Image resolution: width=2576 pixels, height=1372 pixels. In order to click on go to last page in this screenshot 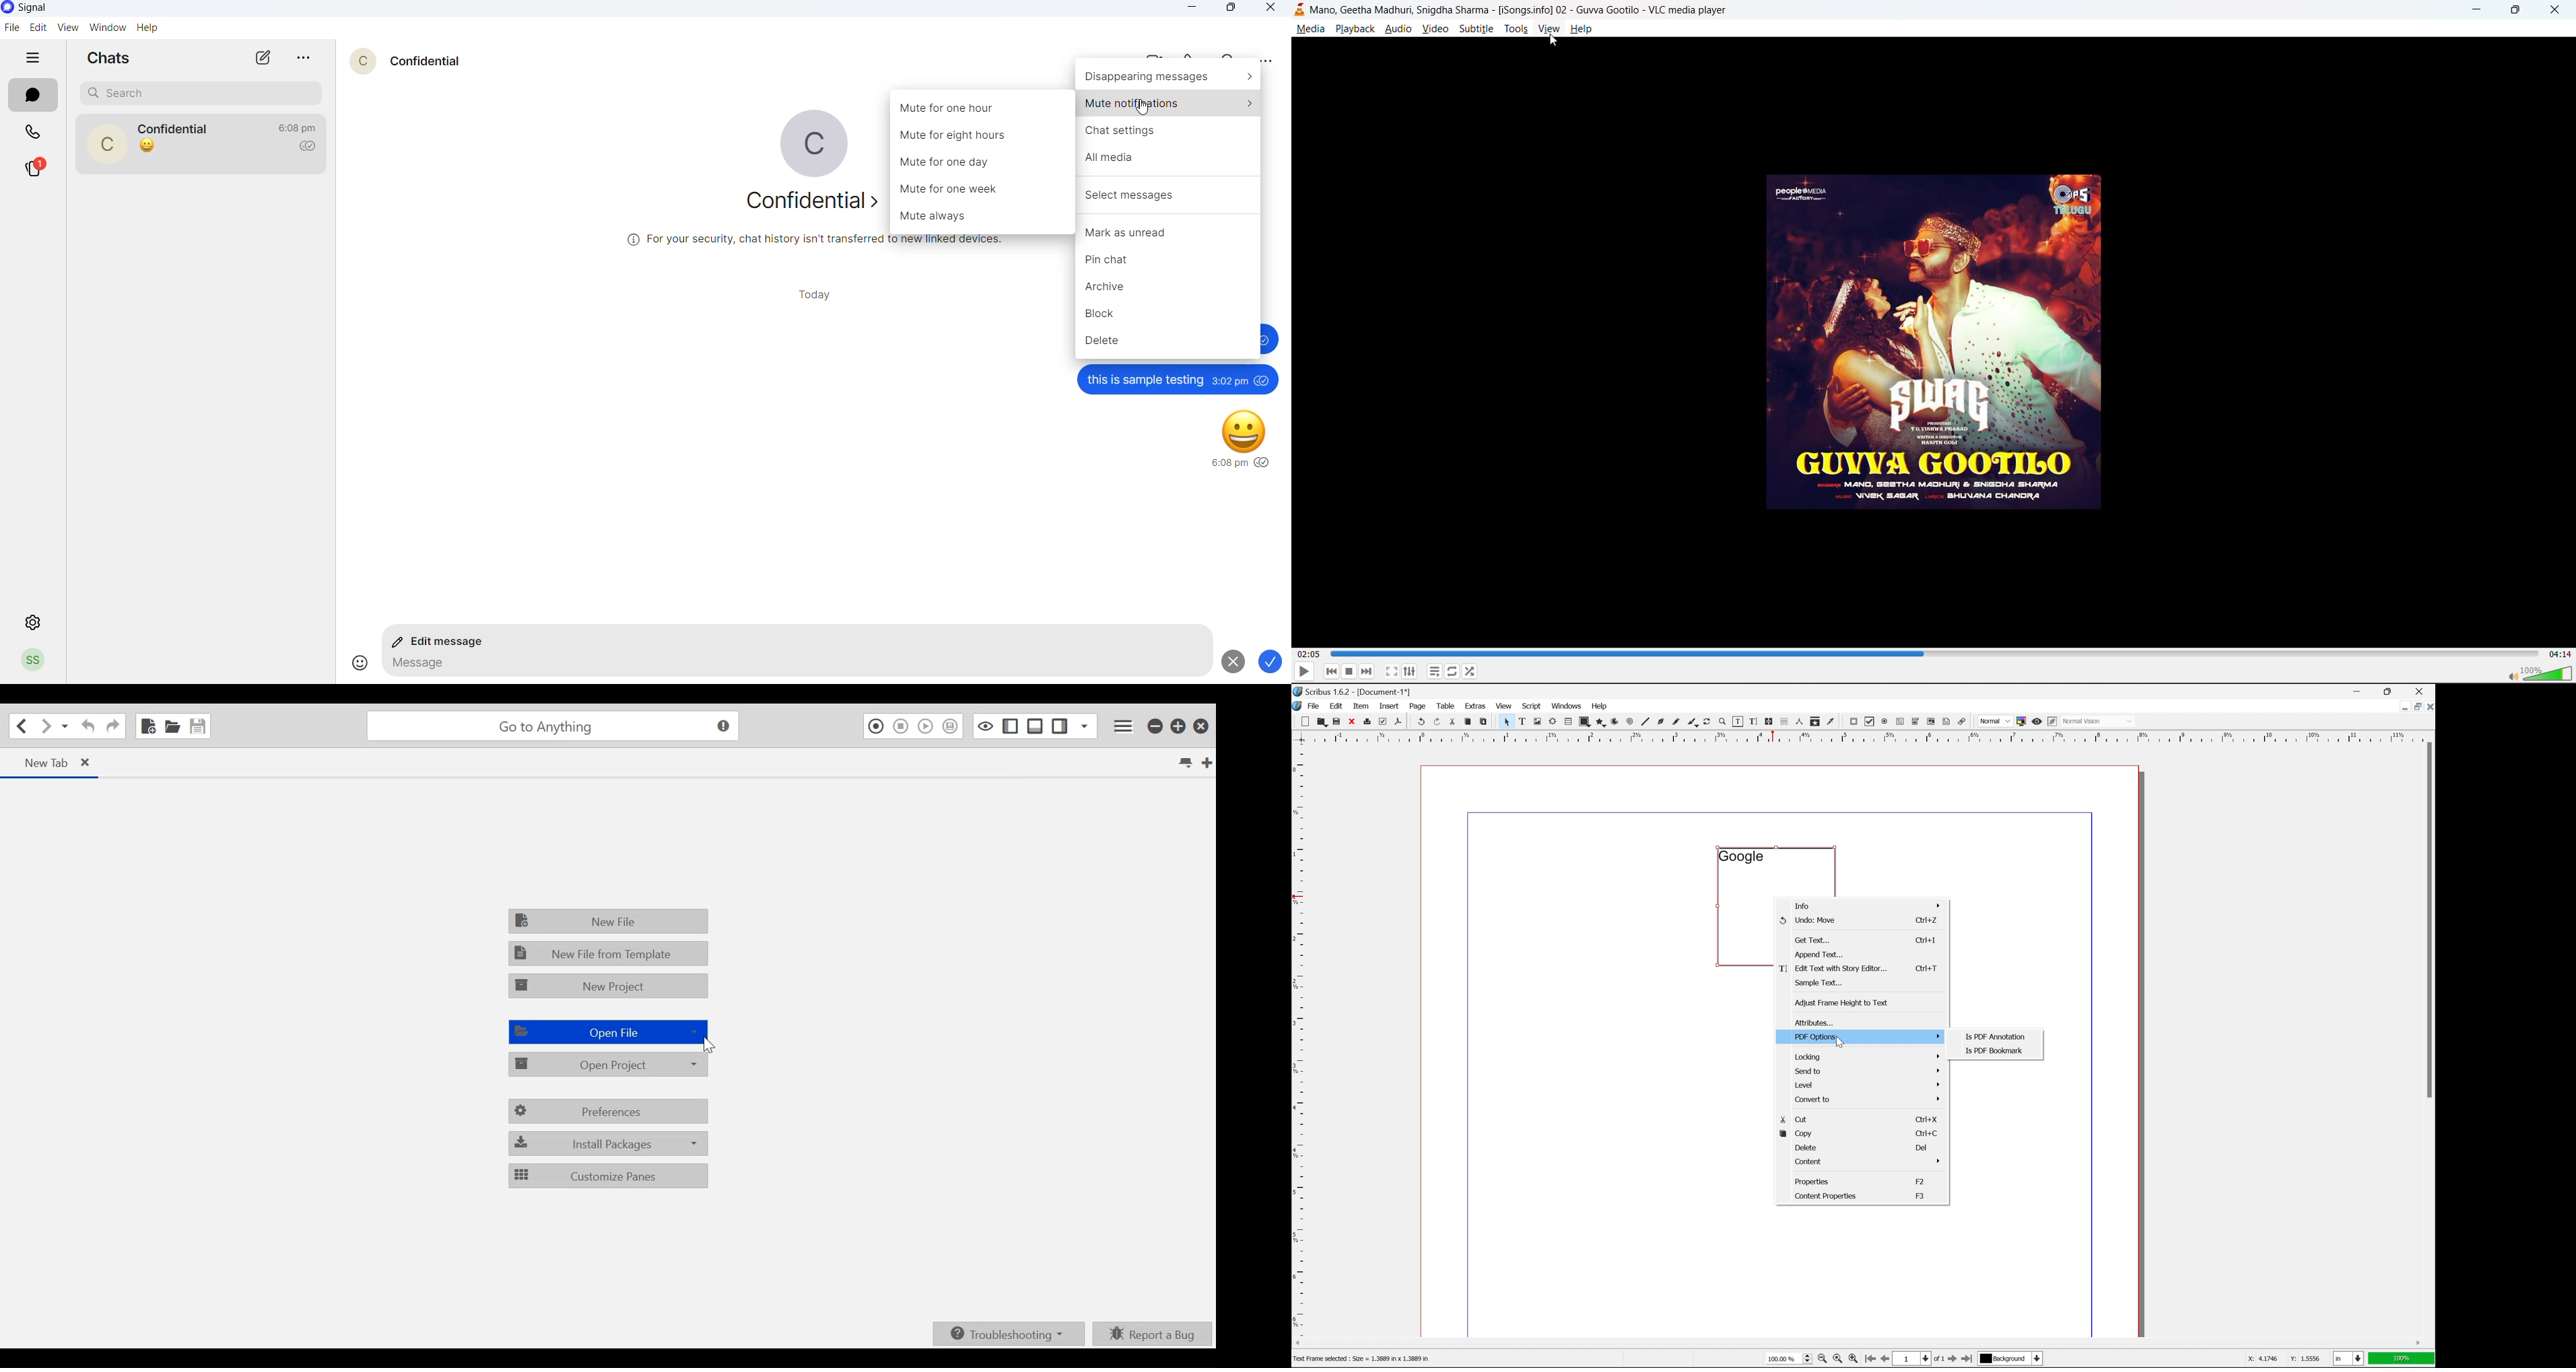, I will do `click(1967, 1359)`.